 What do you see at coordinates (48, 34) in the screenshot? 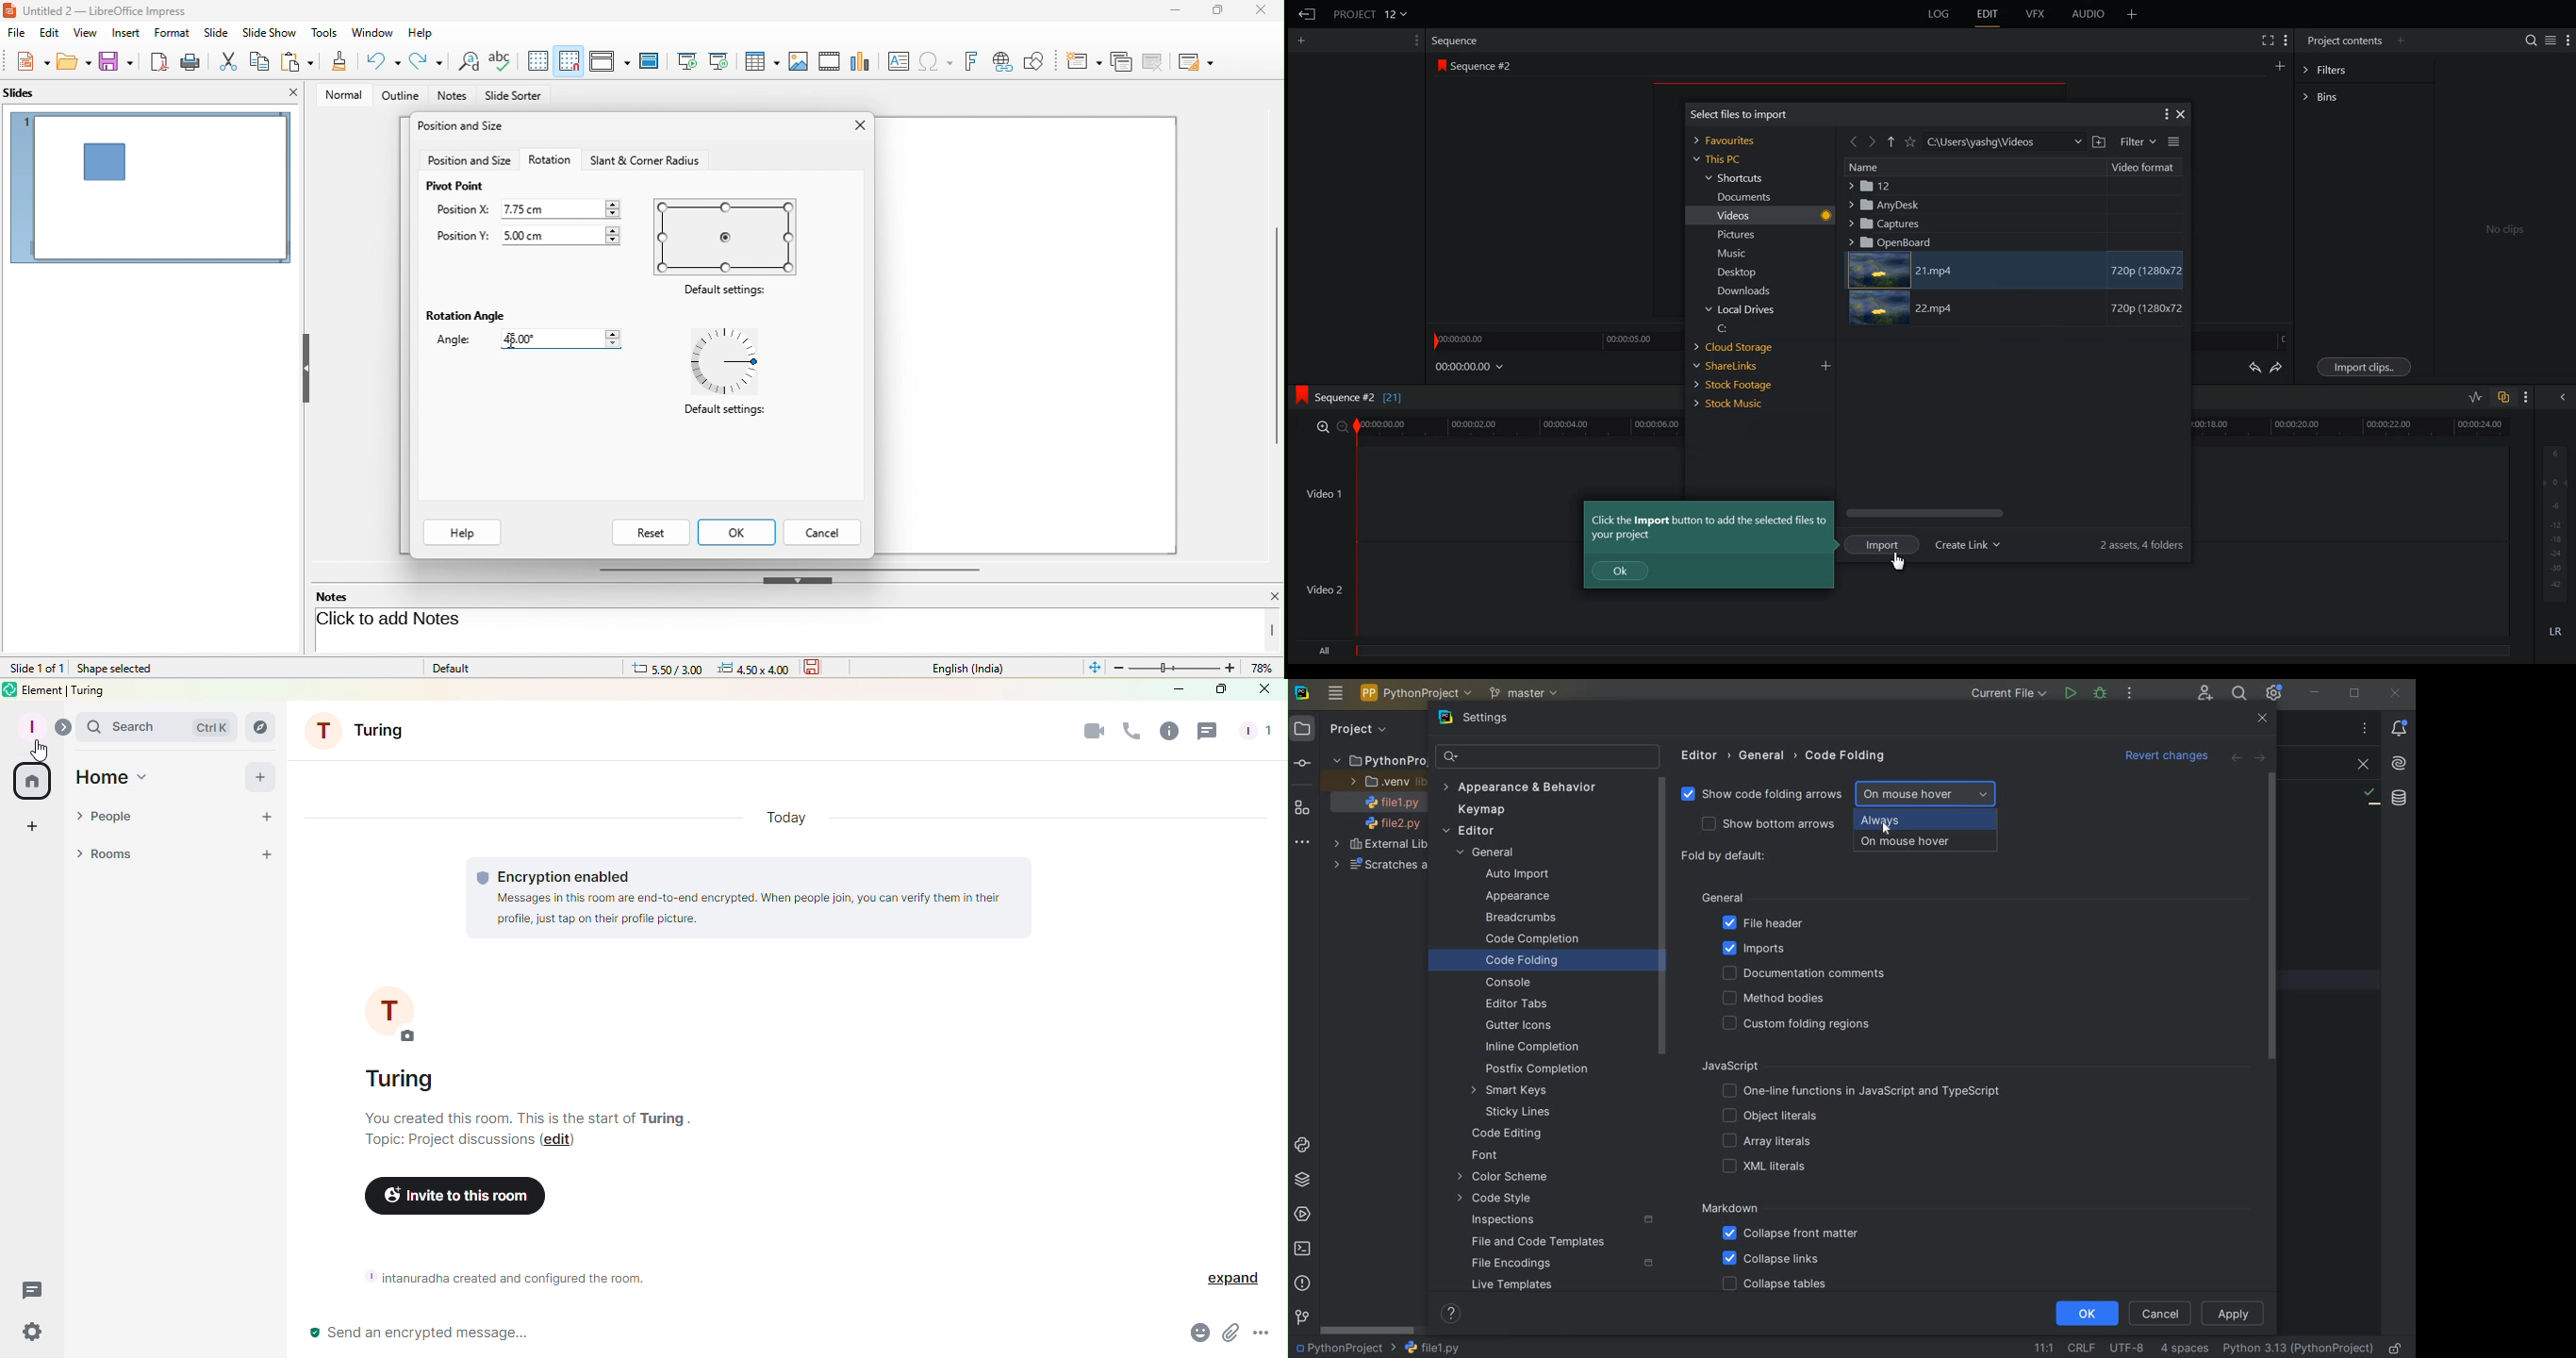
I see `edit` at bounding box center [48, 34].